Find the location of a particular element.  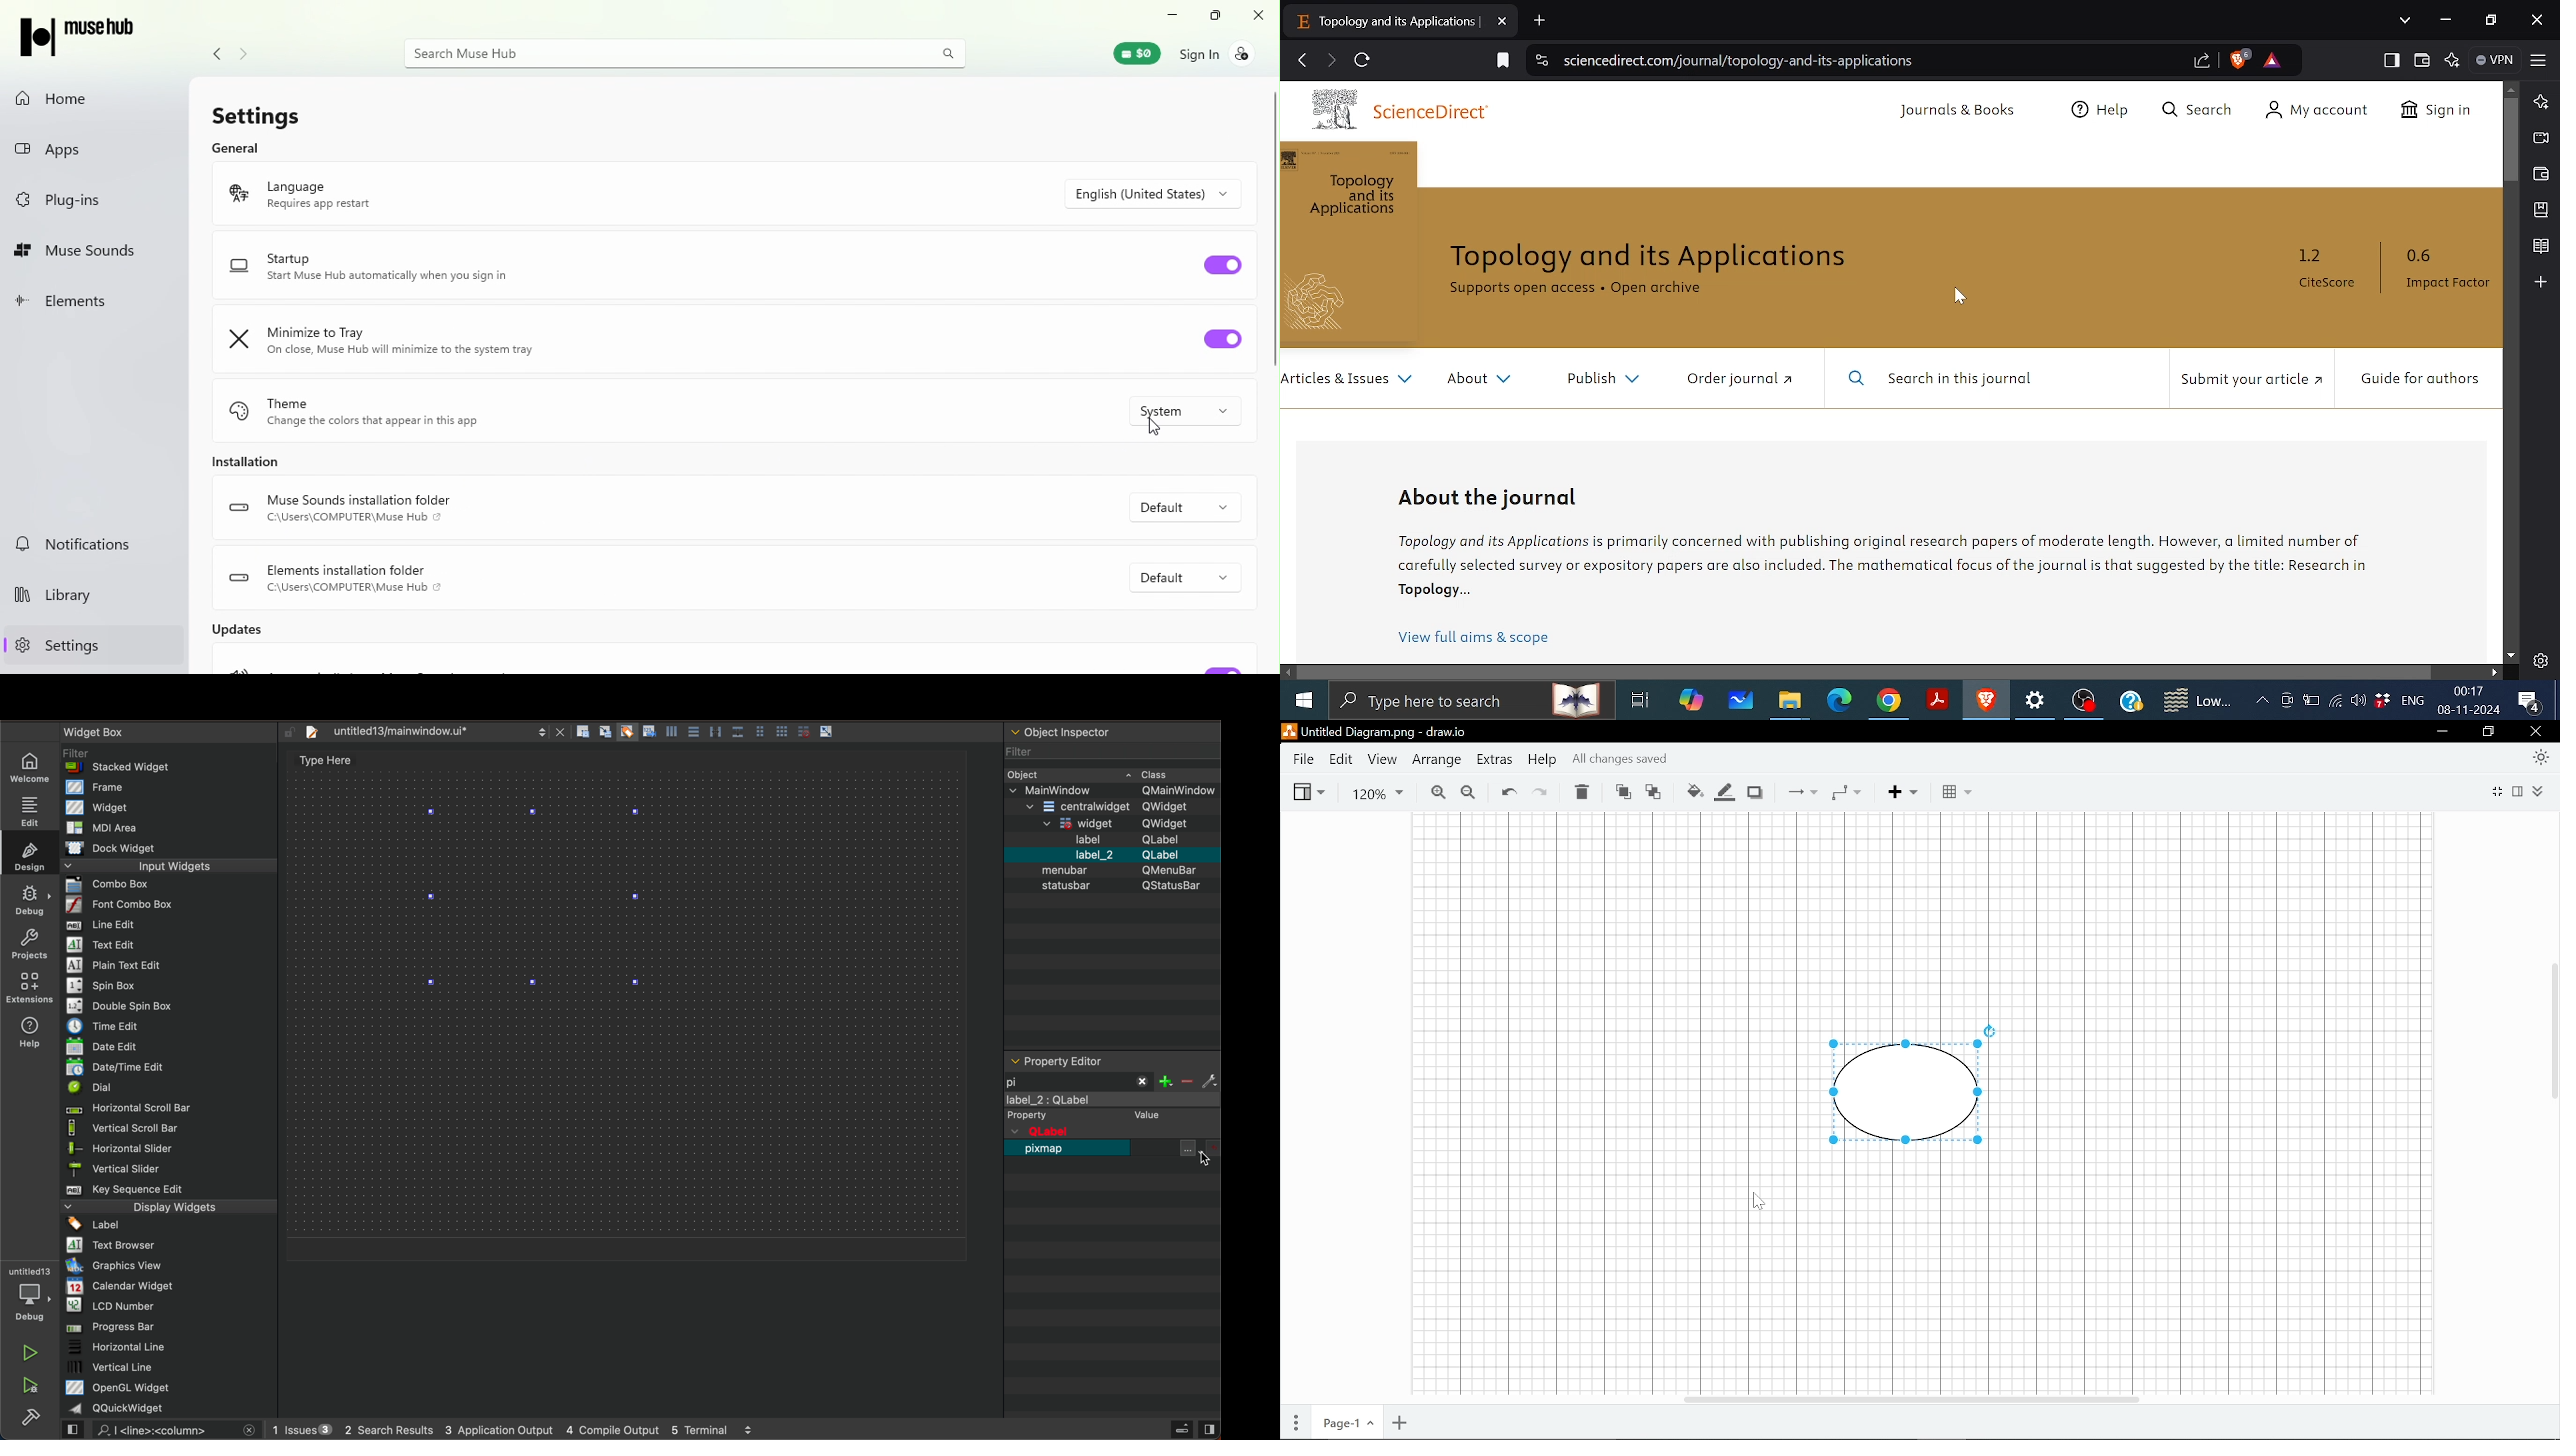

Zoom in is located at coordinates (1433, 792).